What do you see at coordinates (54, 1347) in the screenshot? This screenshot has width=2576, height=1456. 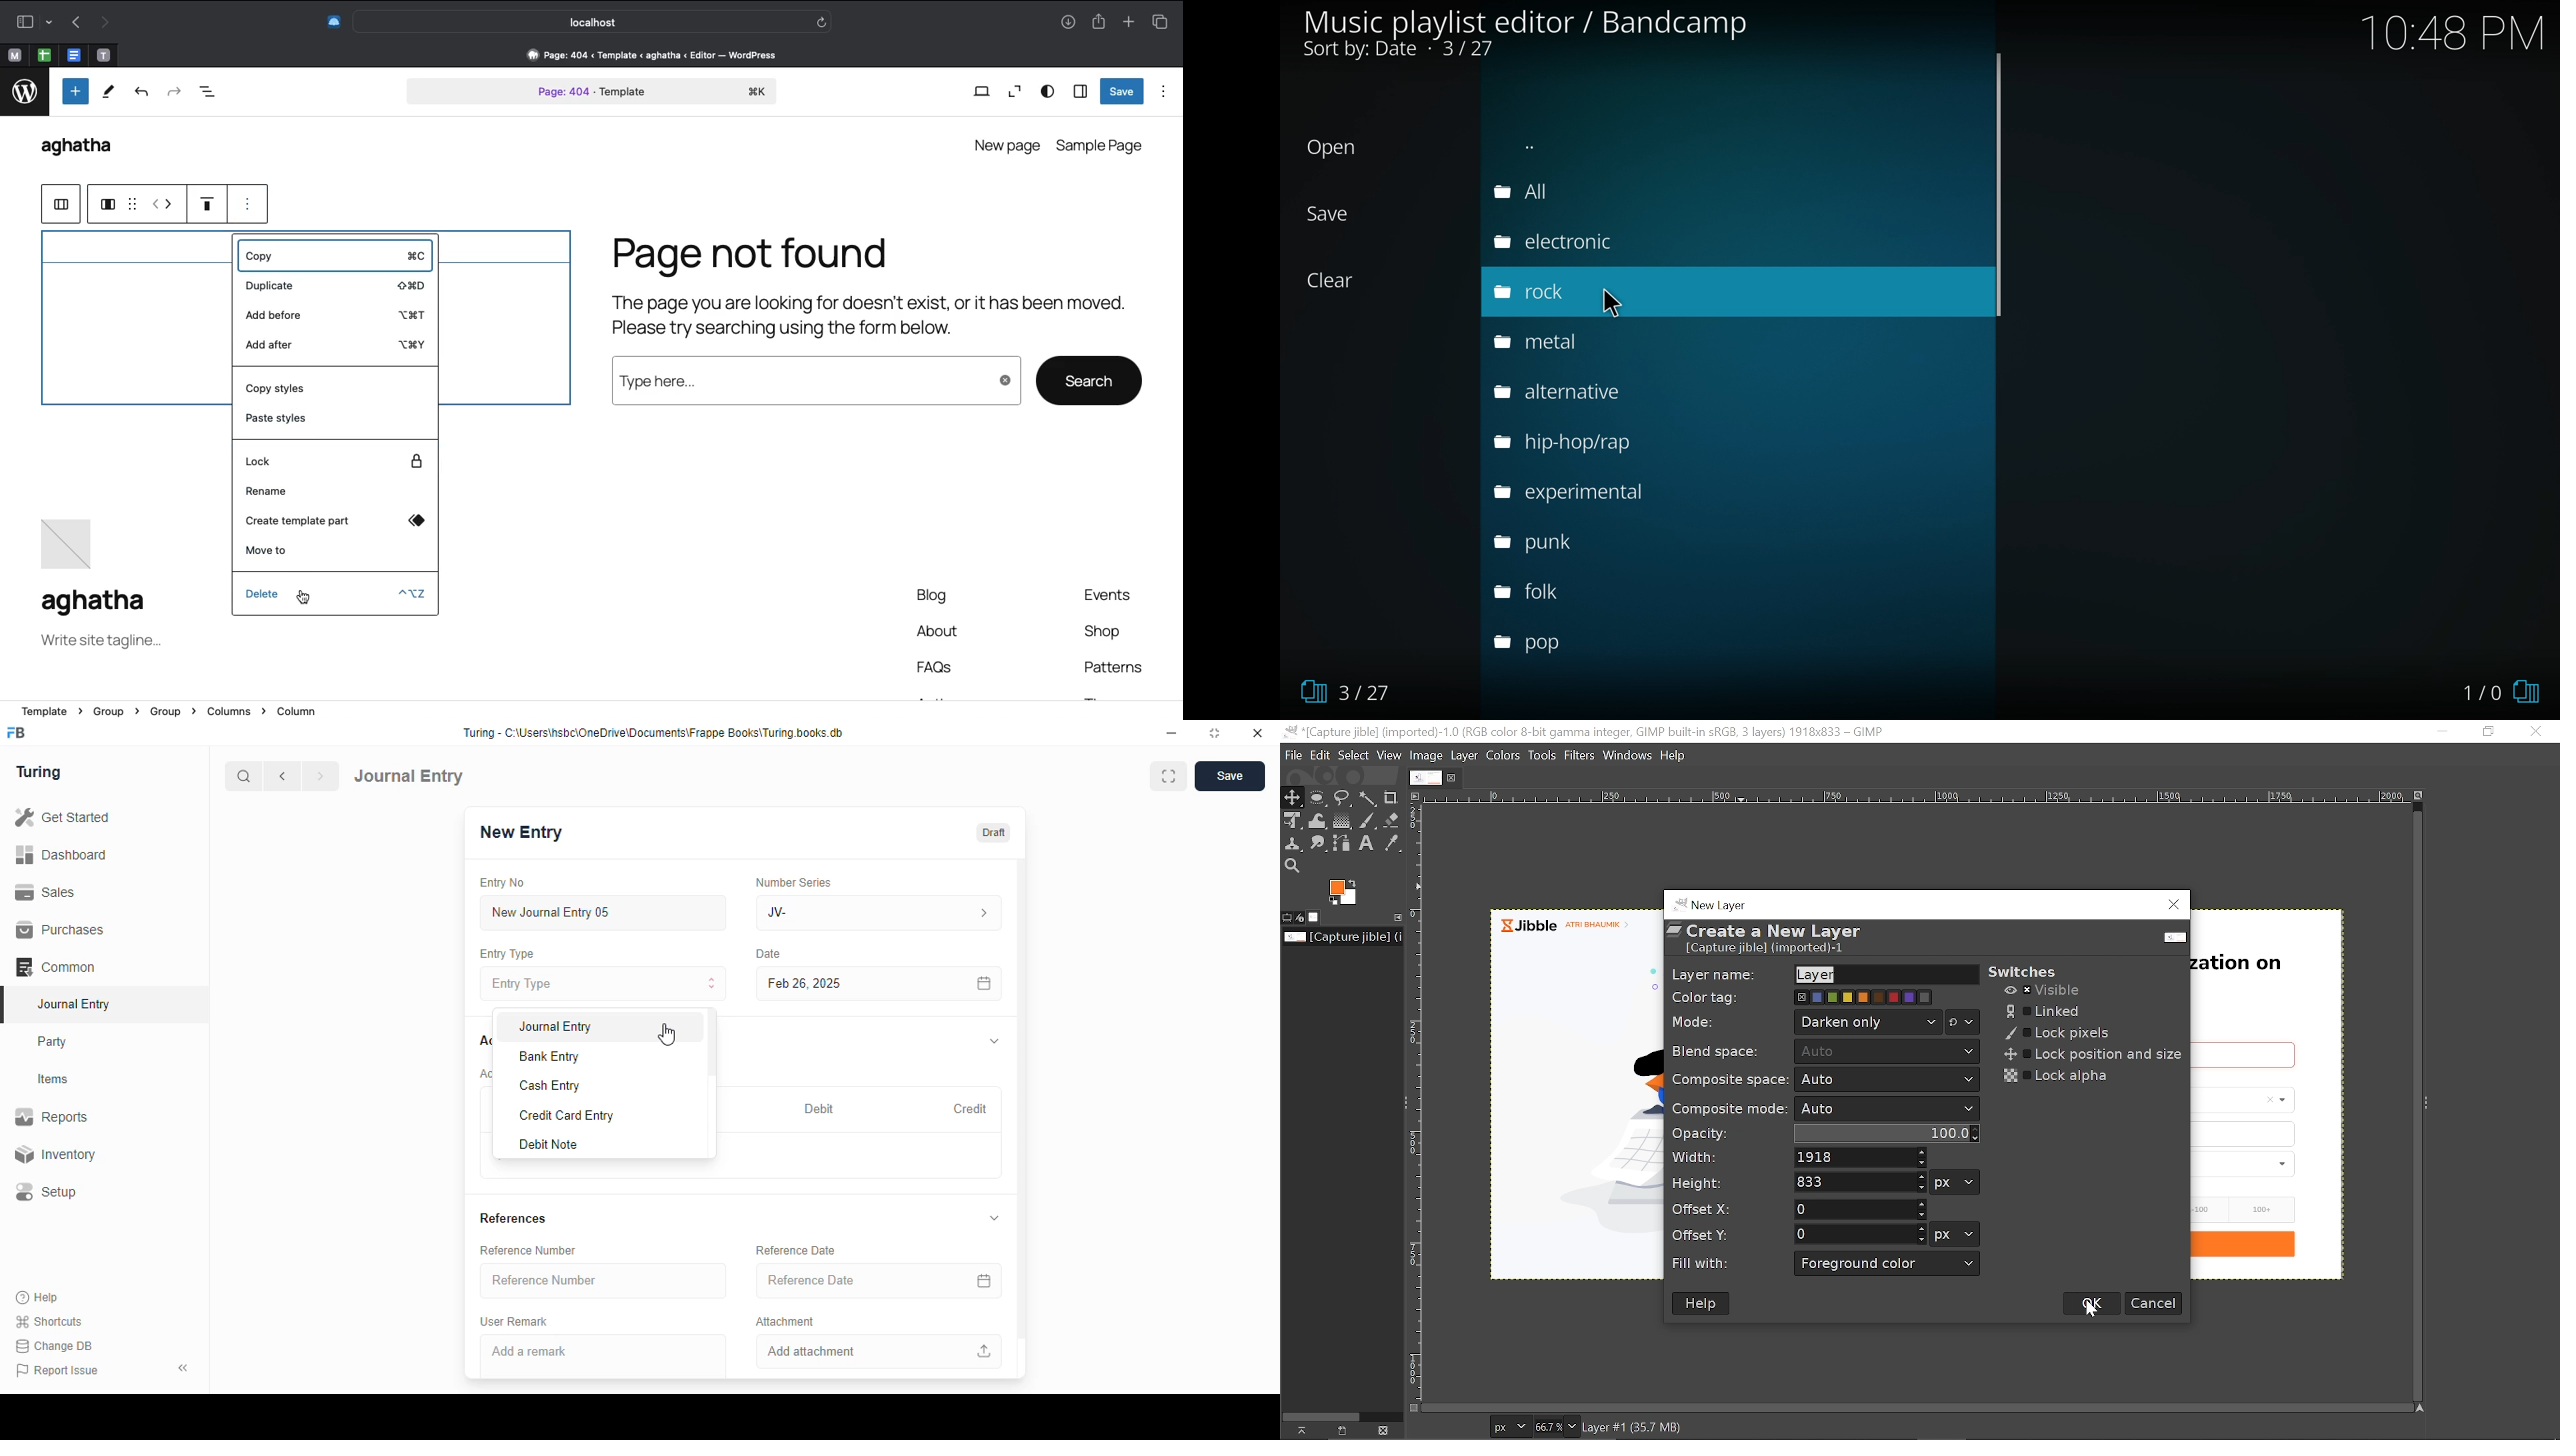 I see `change DB` at bounding box center [54, 1347].